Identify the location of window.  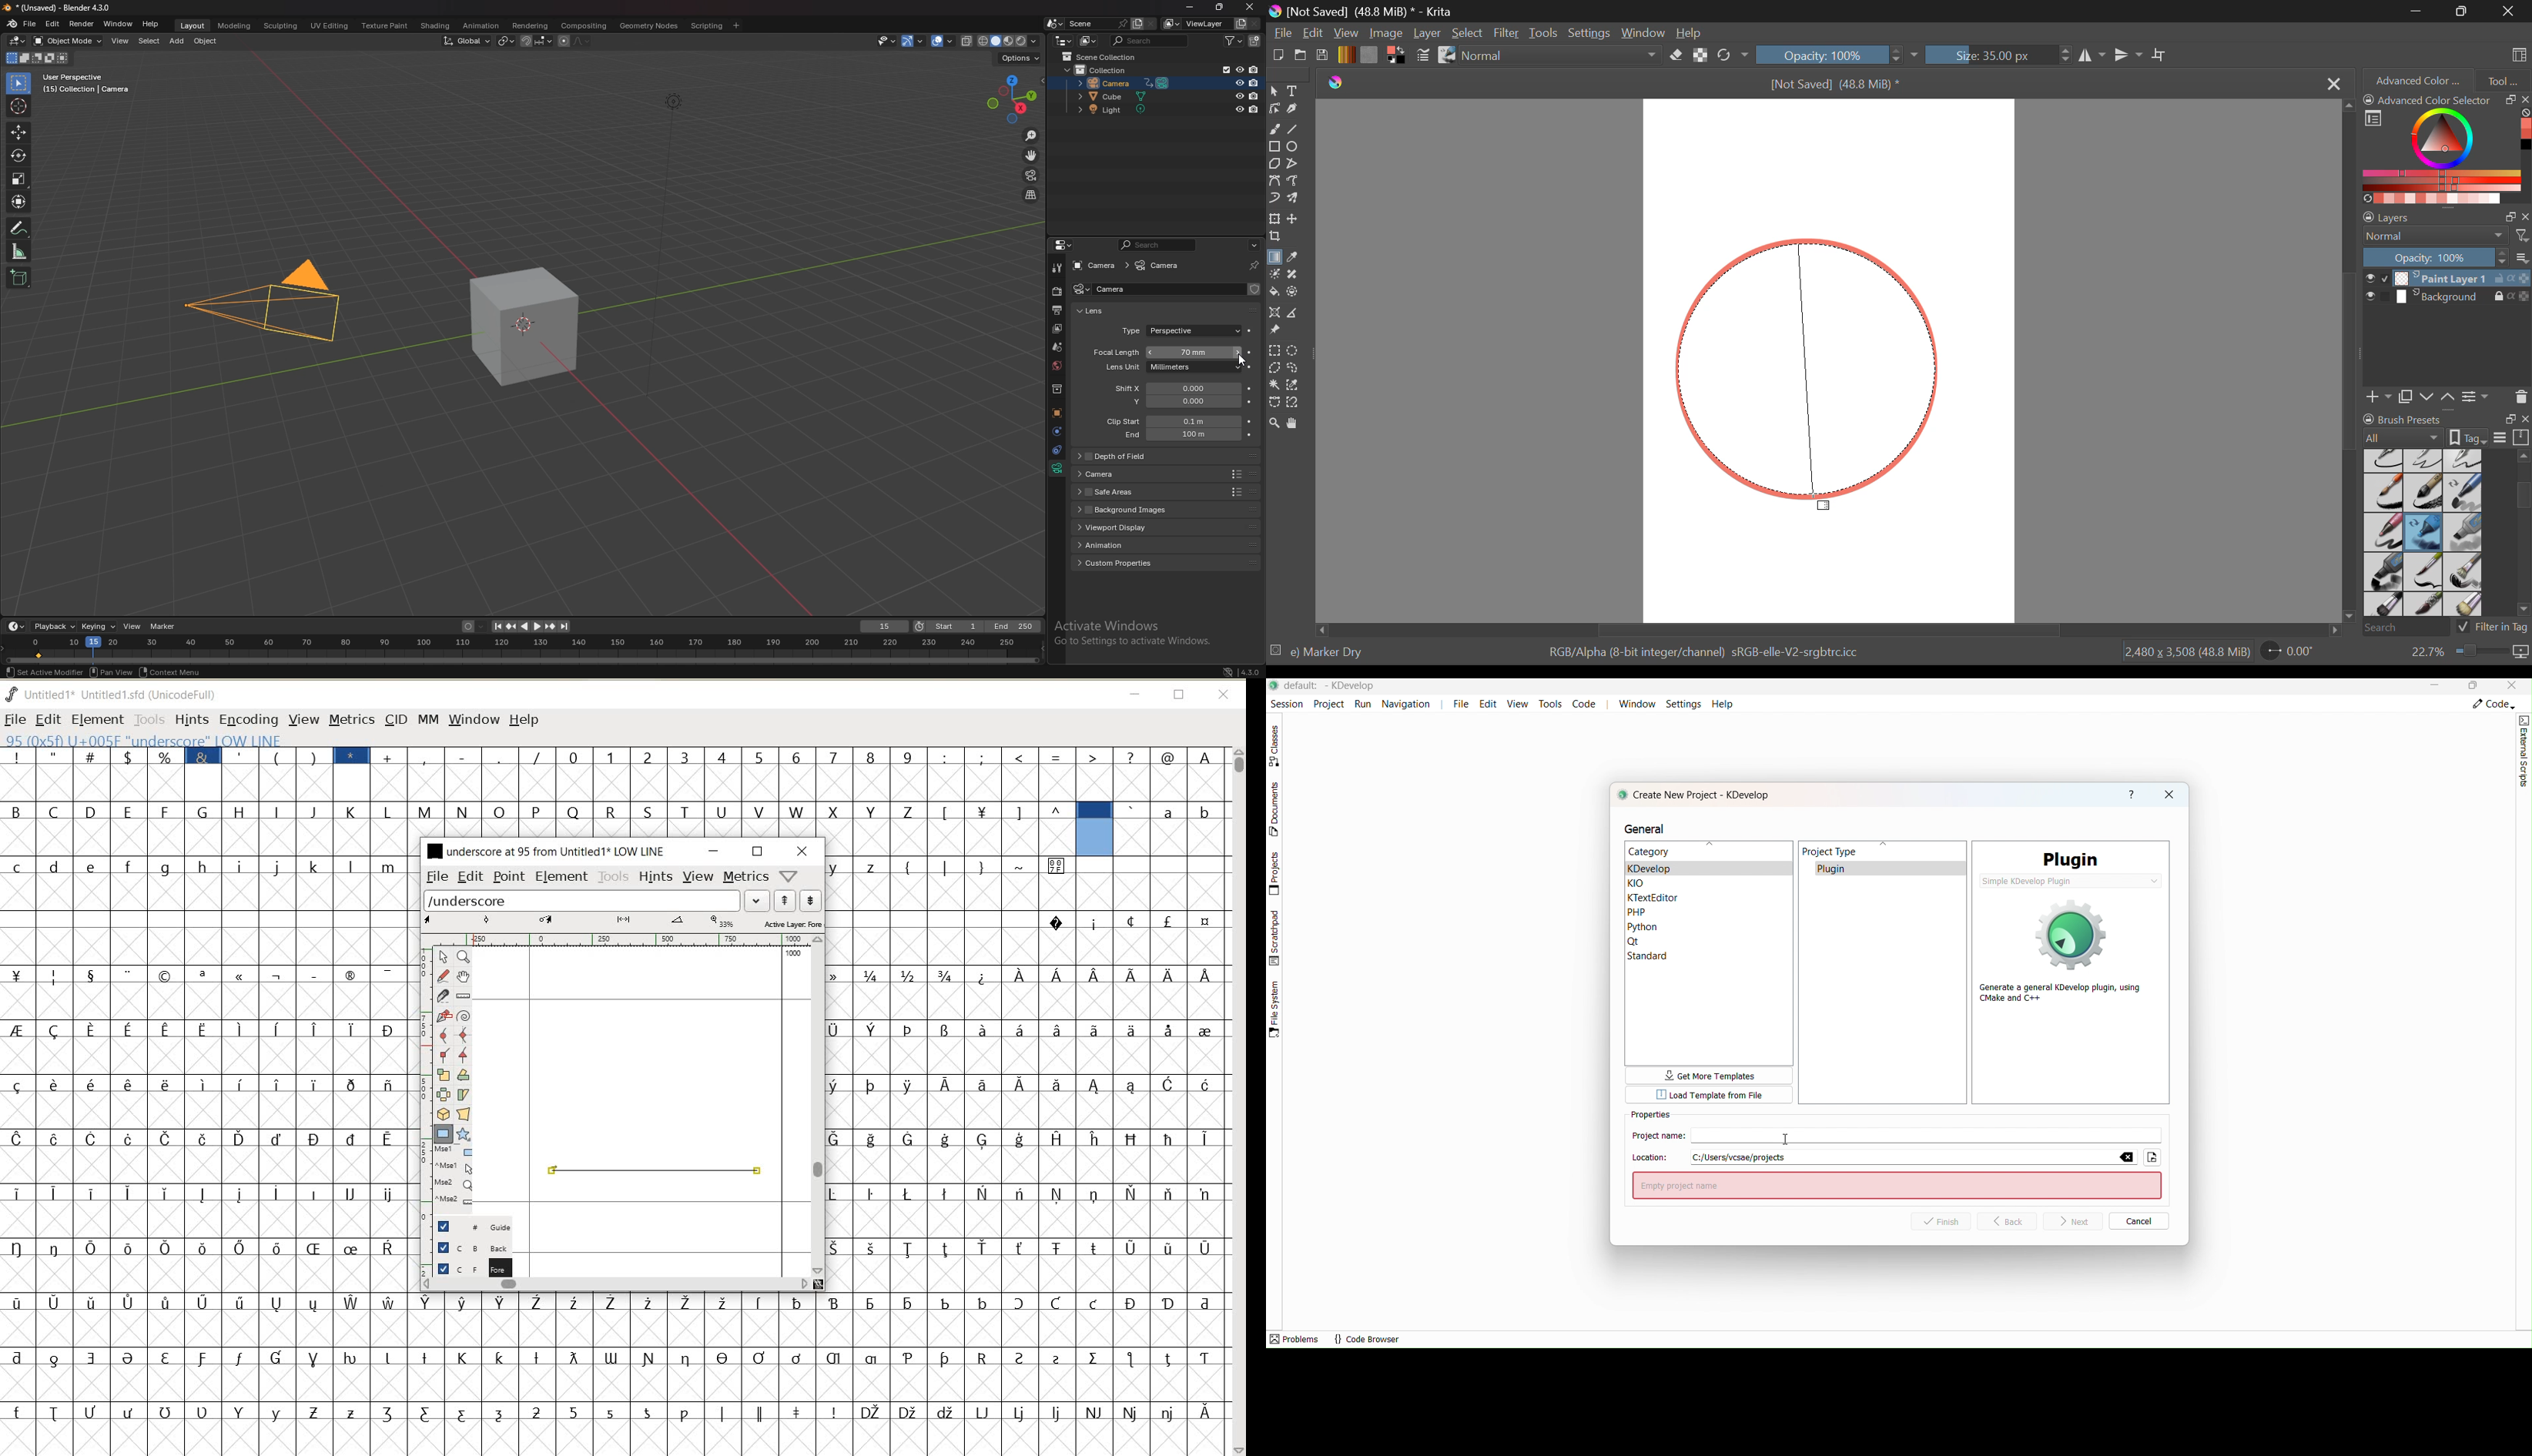
(119, 24).